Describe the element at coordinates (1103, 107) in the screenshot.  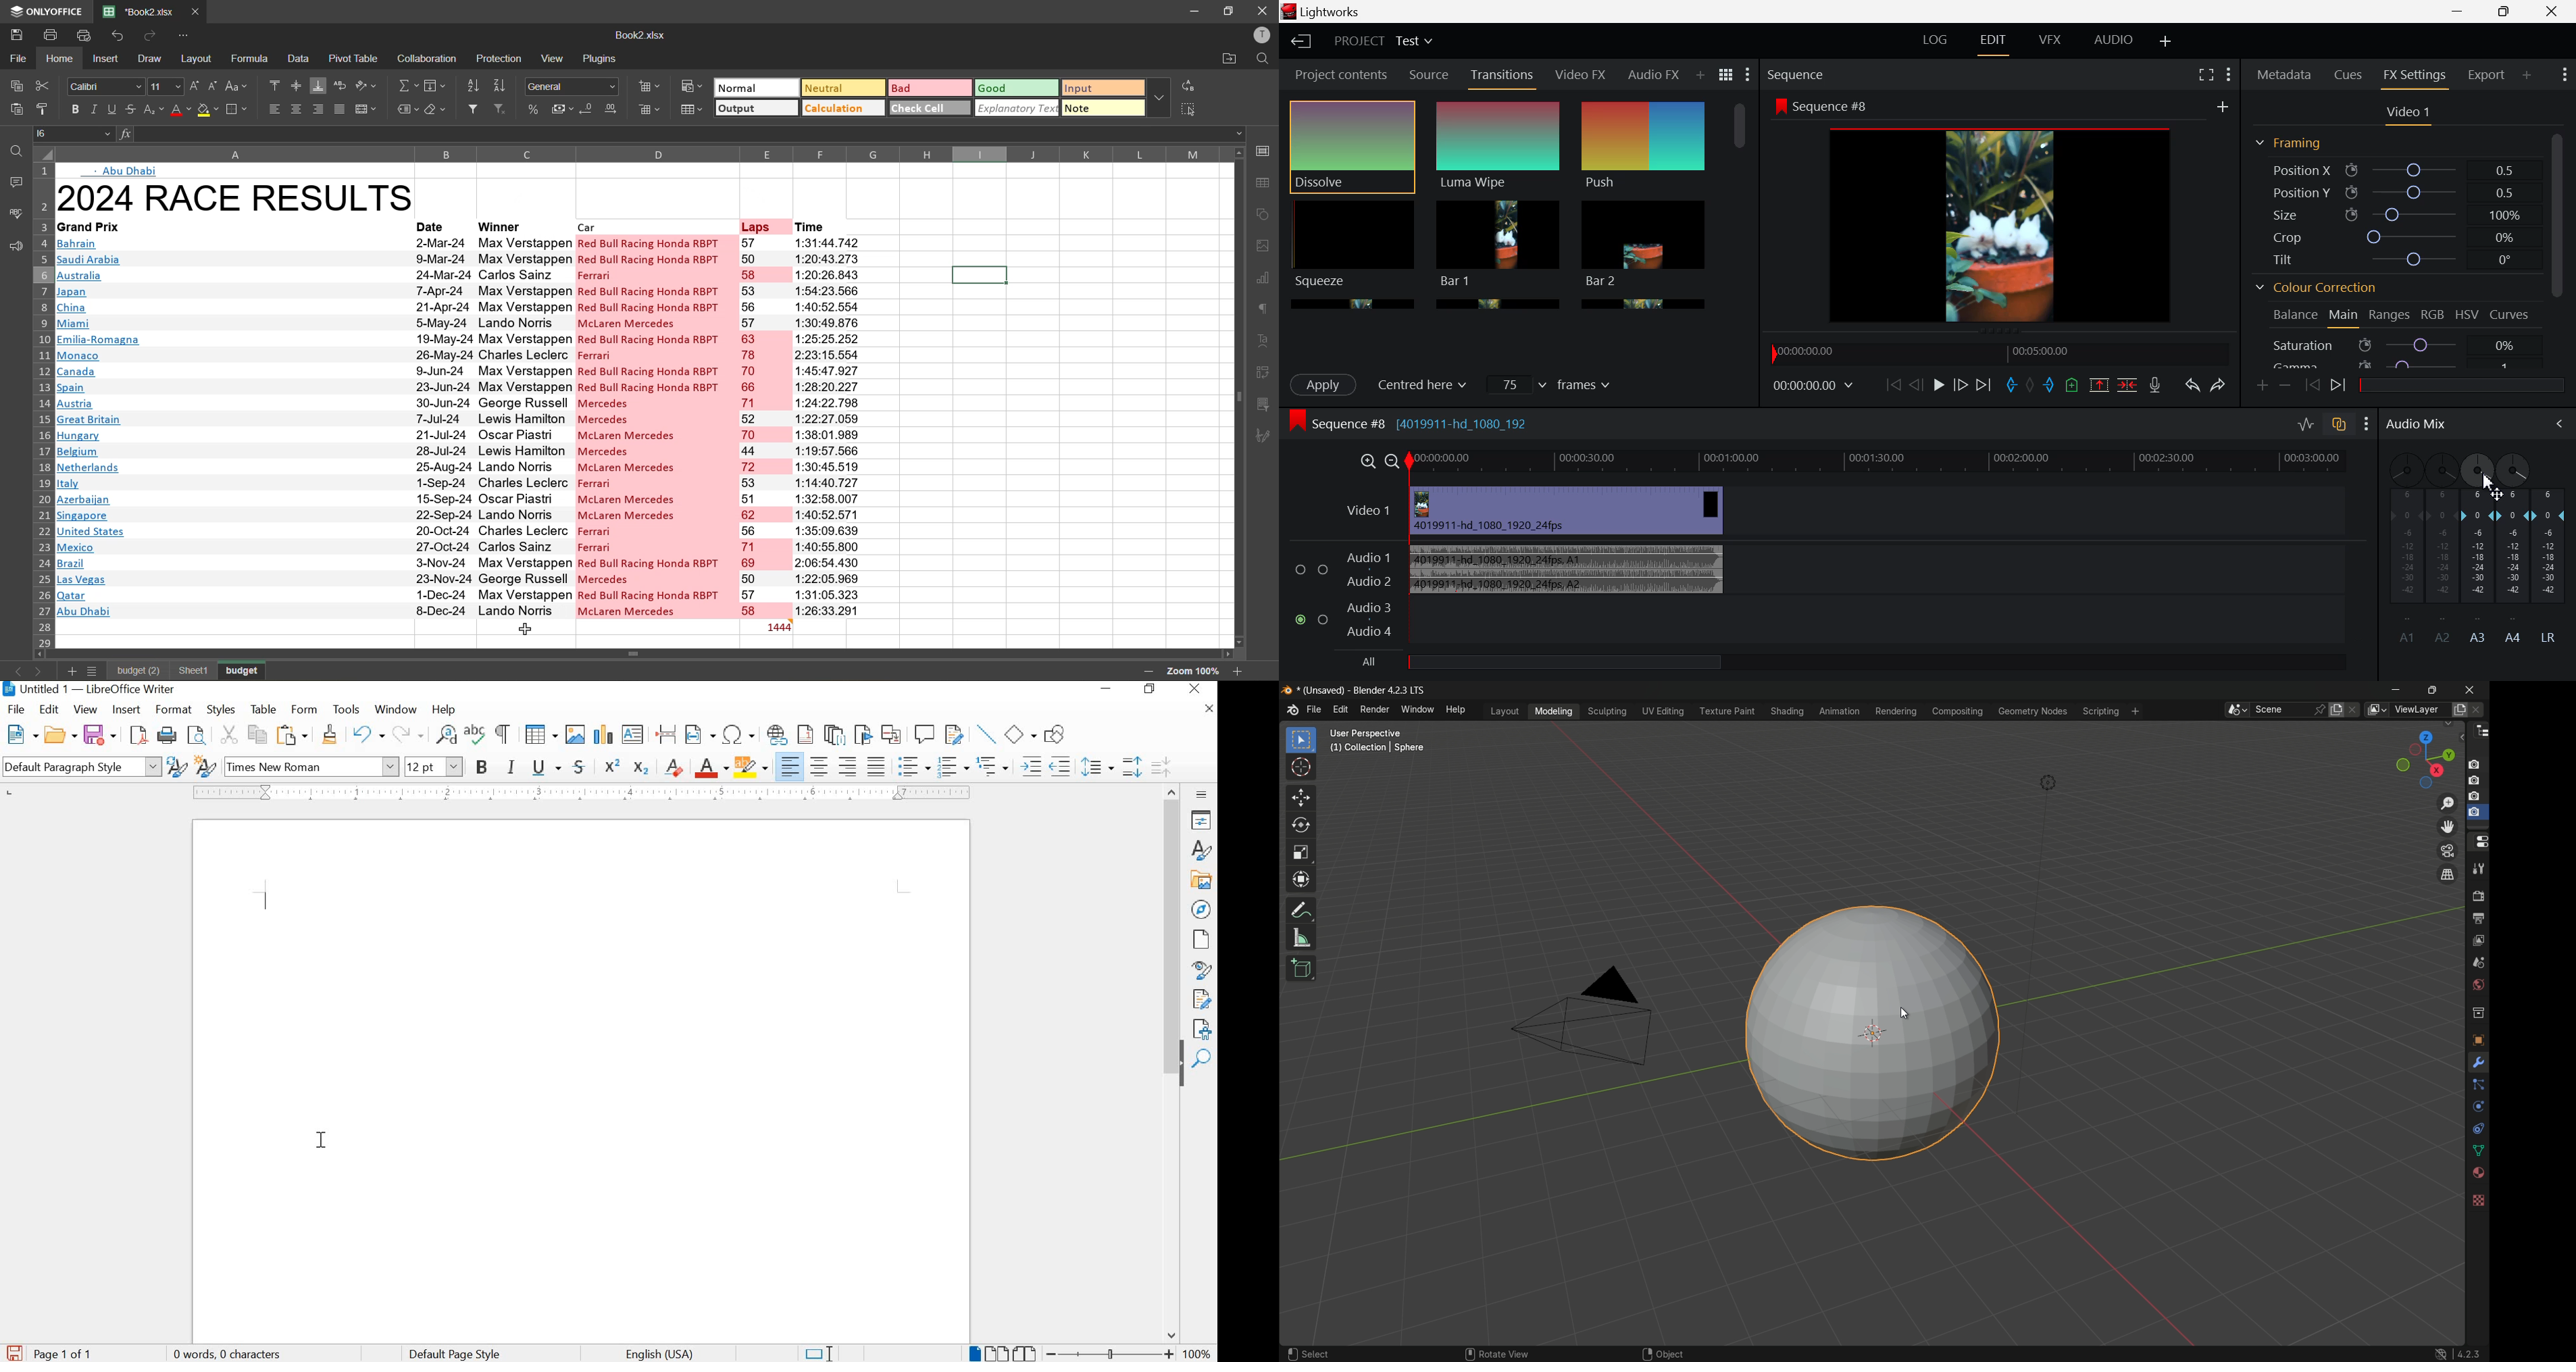
I see `note` at that location.